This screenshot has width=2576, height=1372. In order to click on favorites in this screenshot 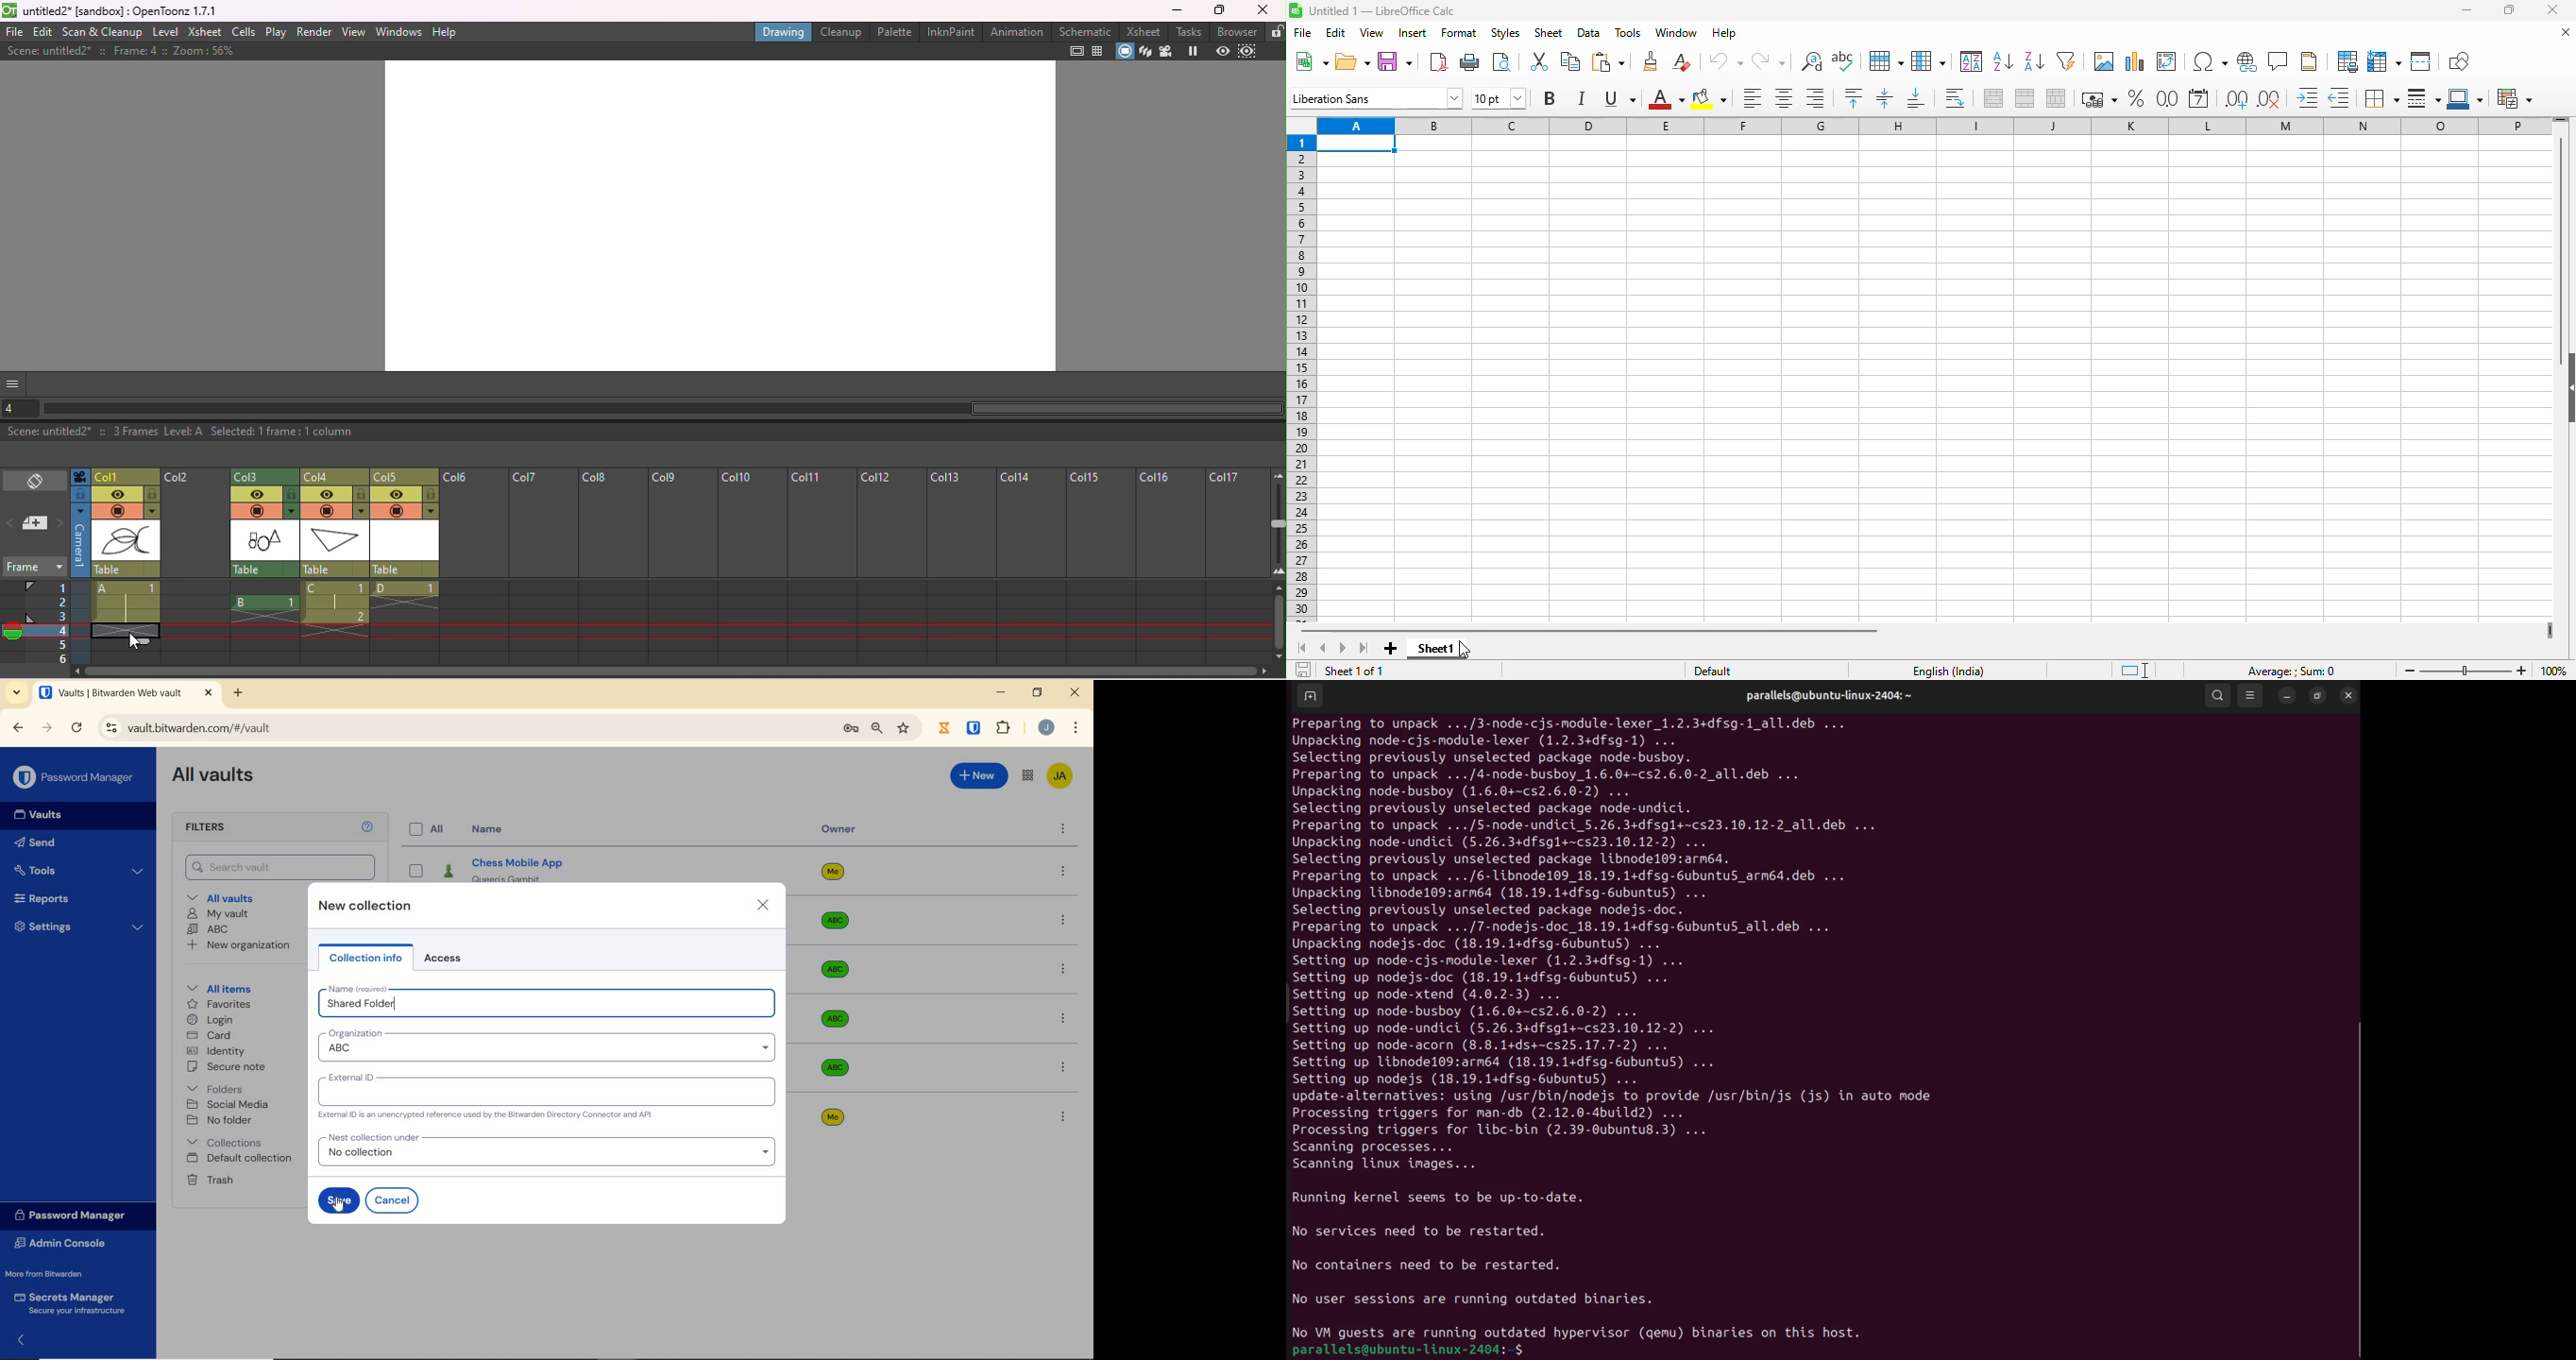, I will do `click(224, 1004)`.